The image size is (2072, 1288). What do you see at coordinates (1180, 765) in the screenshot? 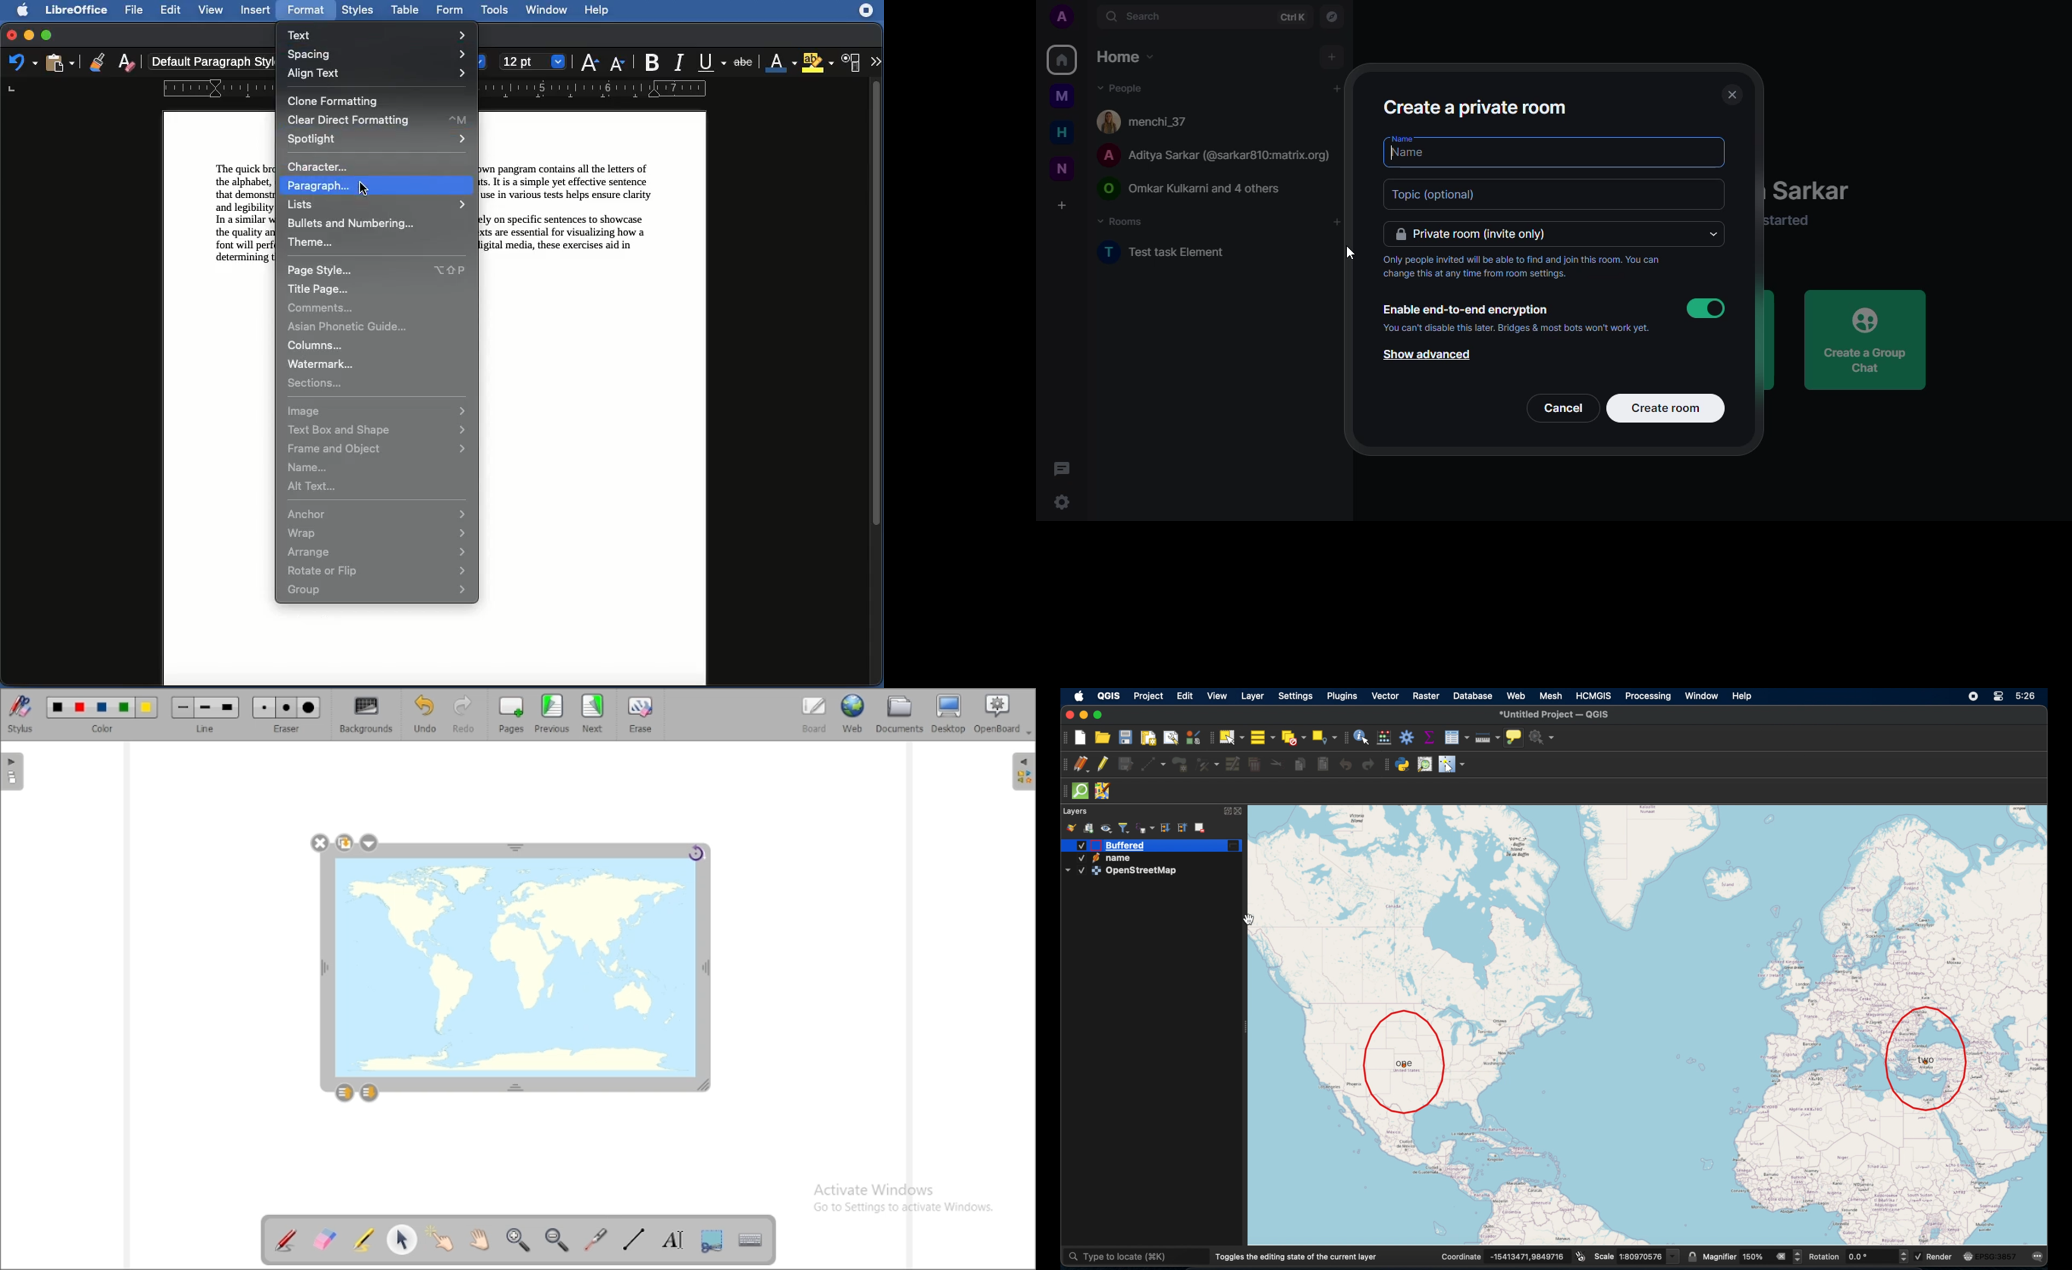
I see `all polygon feature` at bounding box center [1180, 765].